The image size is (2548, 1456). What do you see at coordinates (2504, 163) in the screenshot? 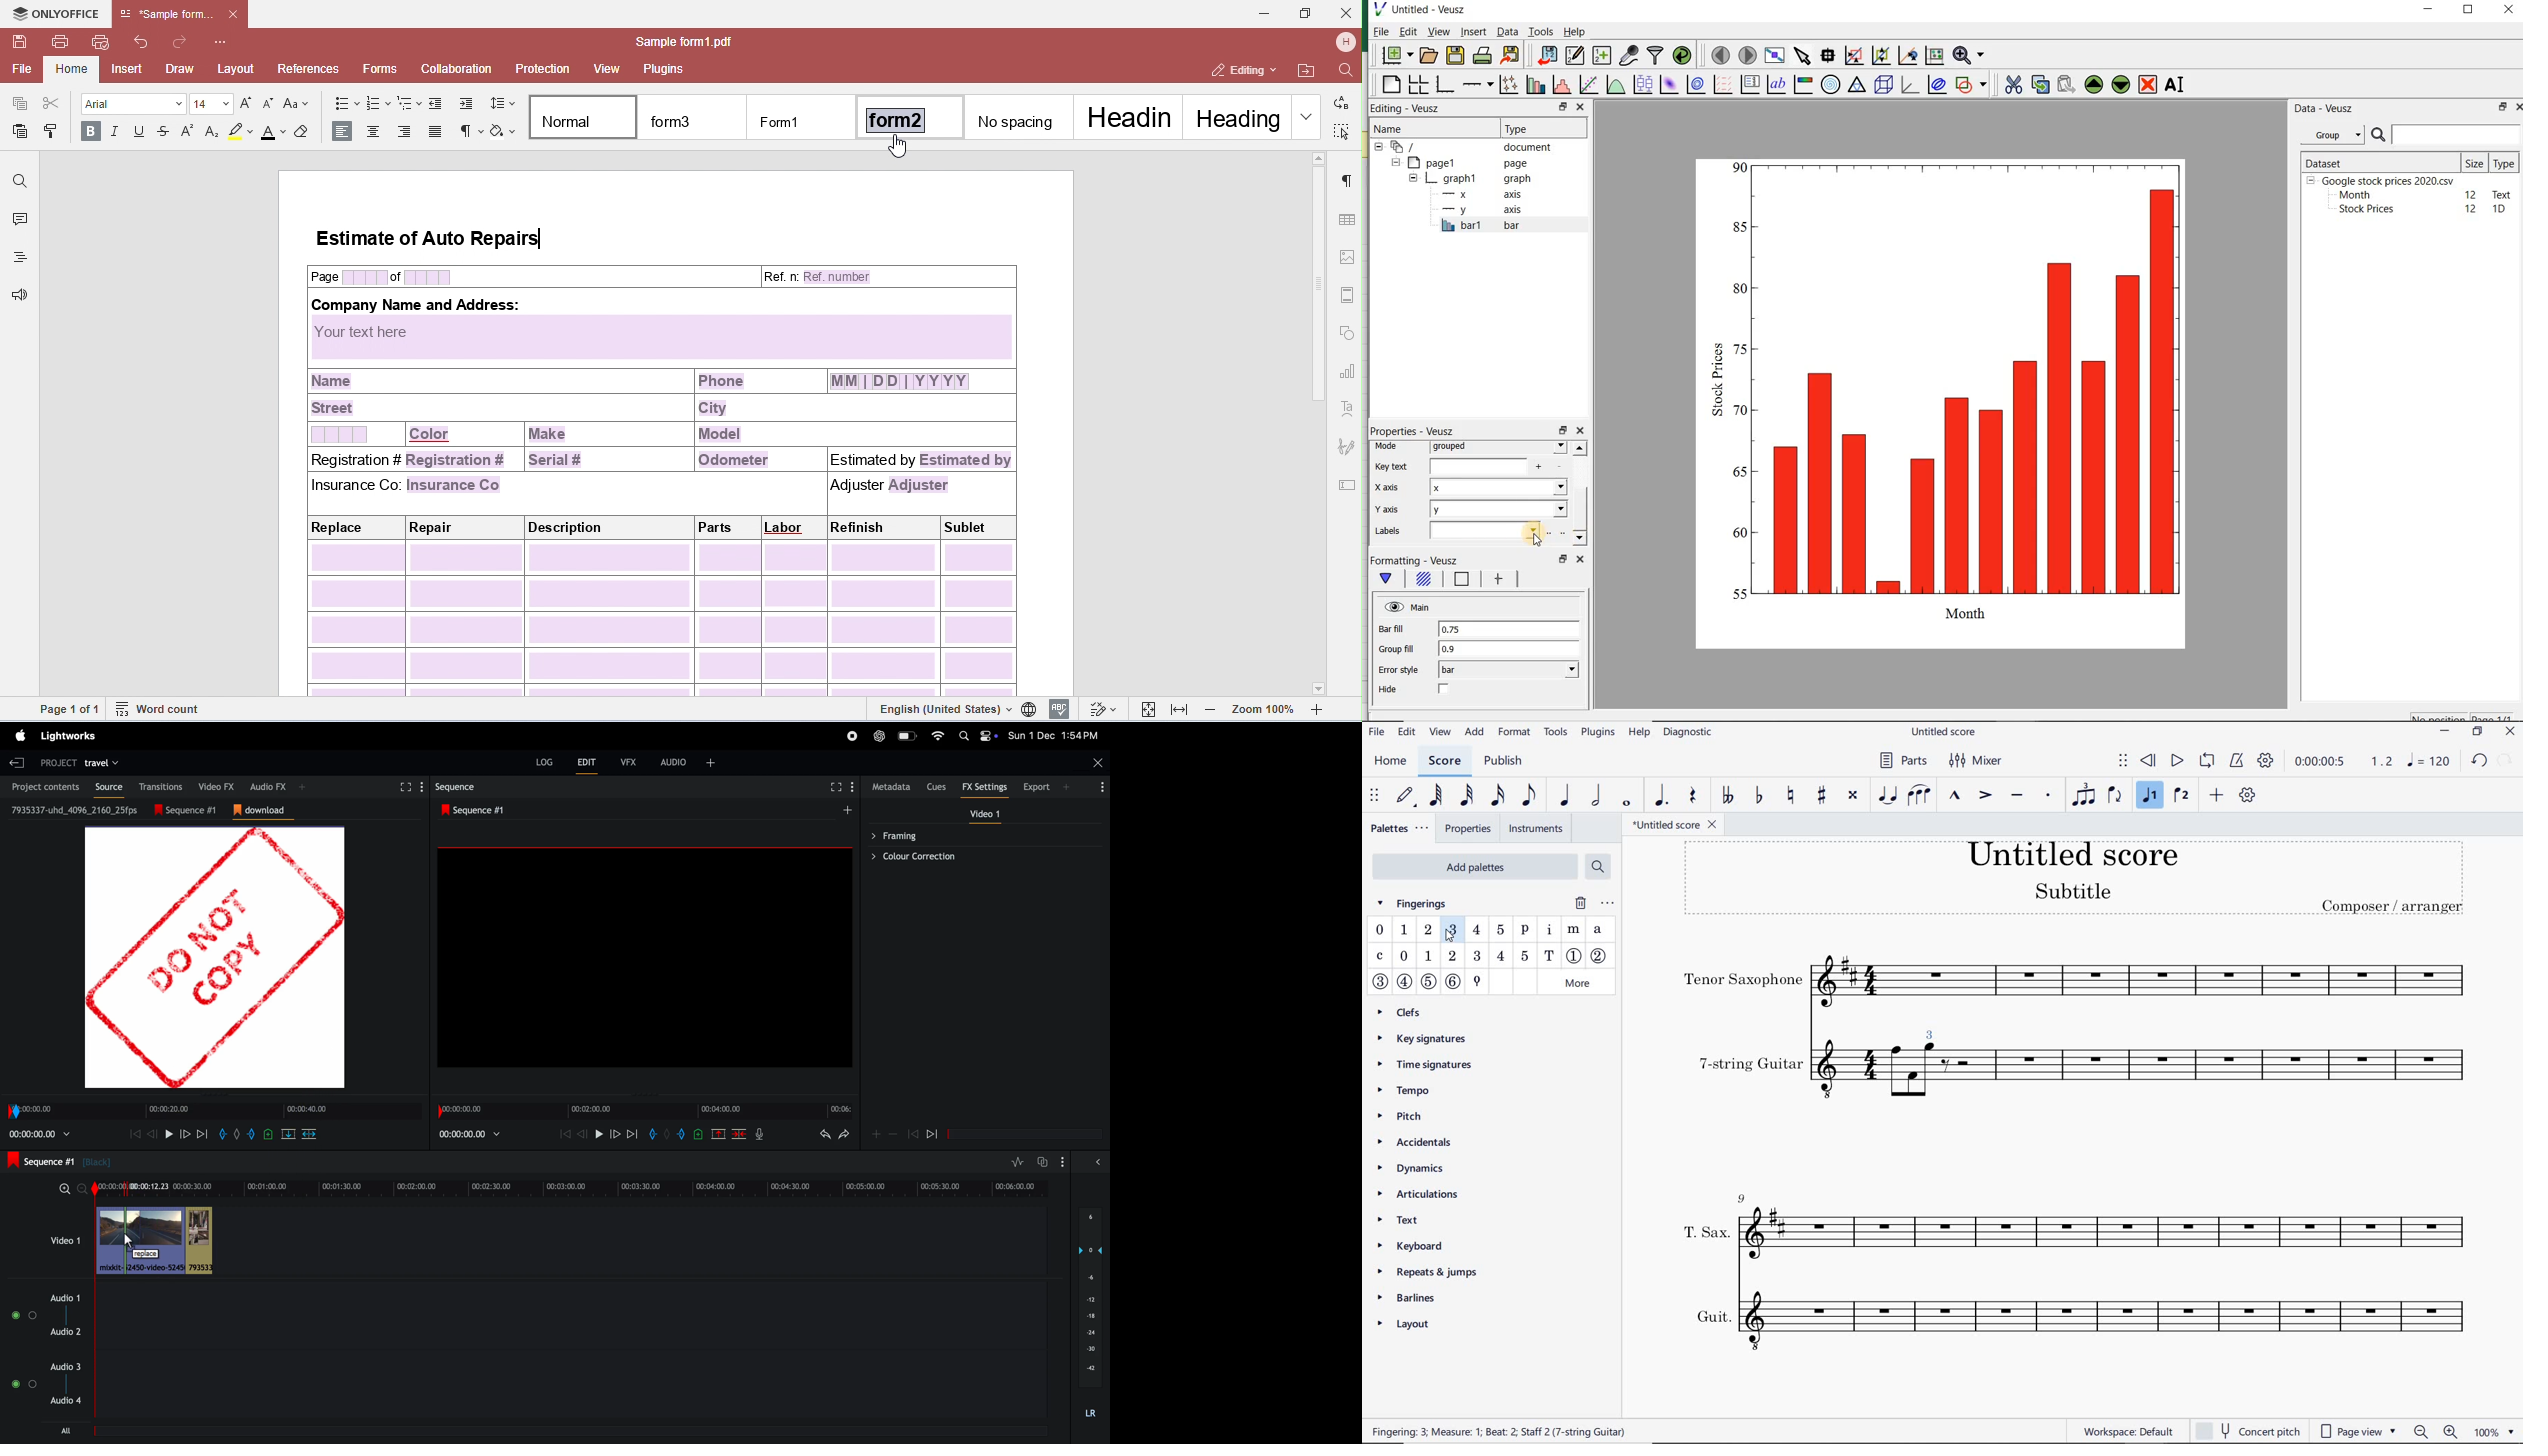
I see `Type` at bounding box center [2504, 163].